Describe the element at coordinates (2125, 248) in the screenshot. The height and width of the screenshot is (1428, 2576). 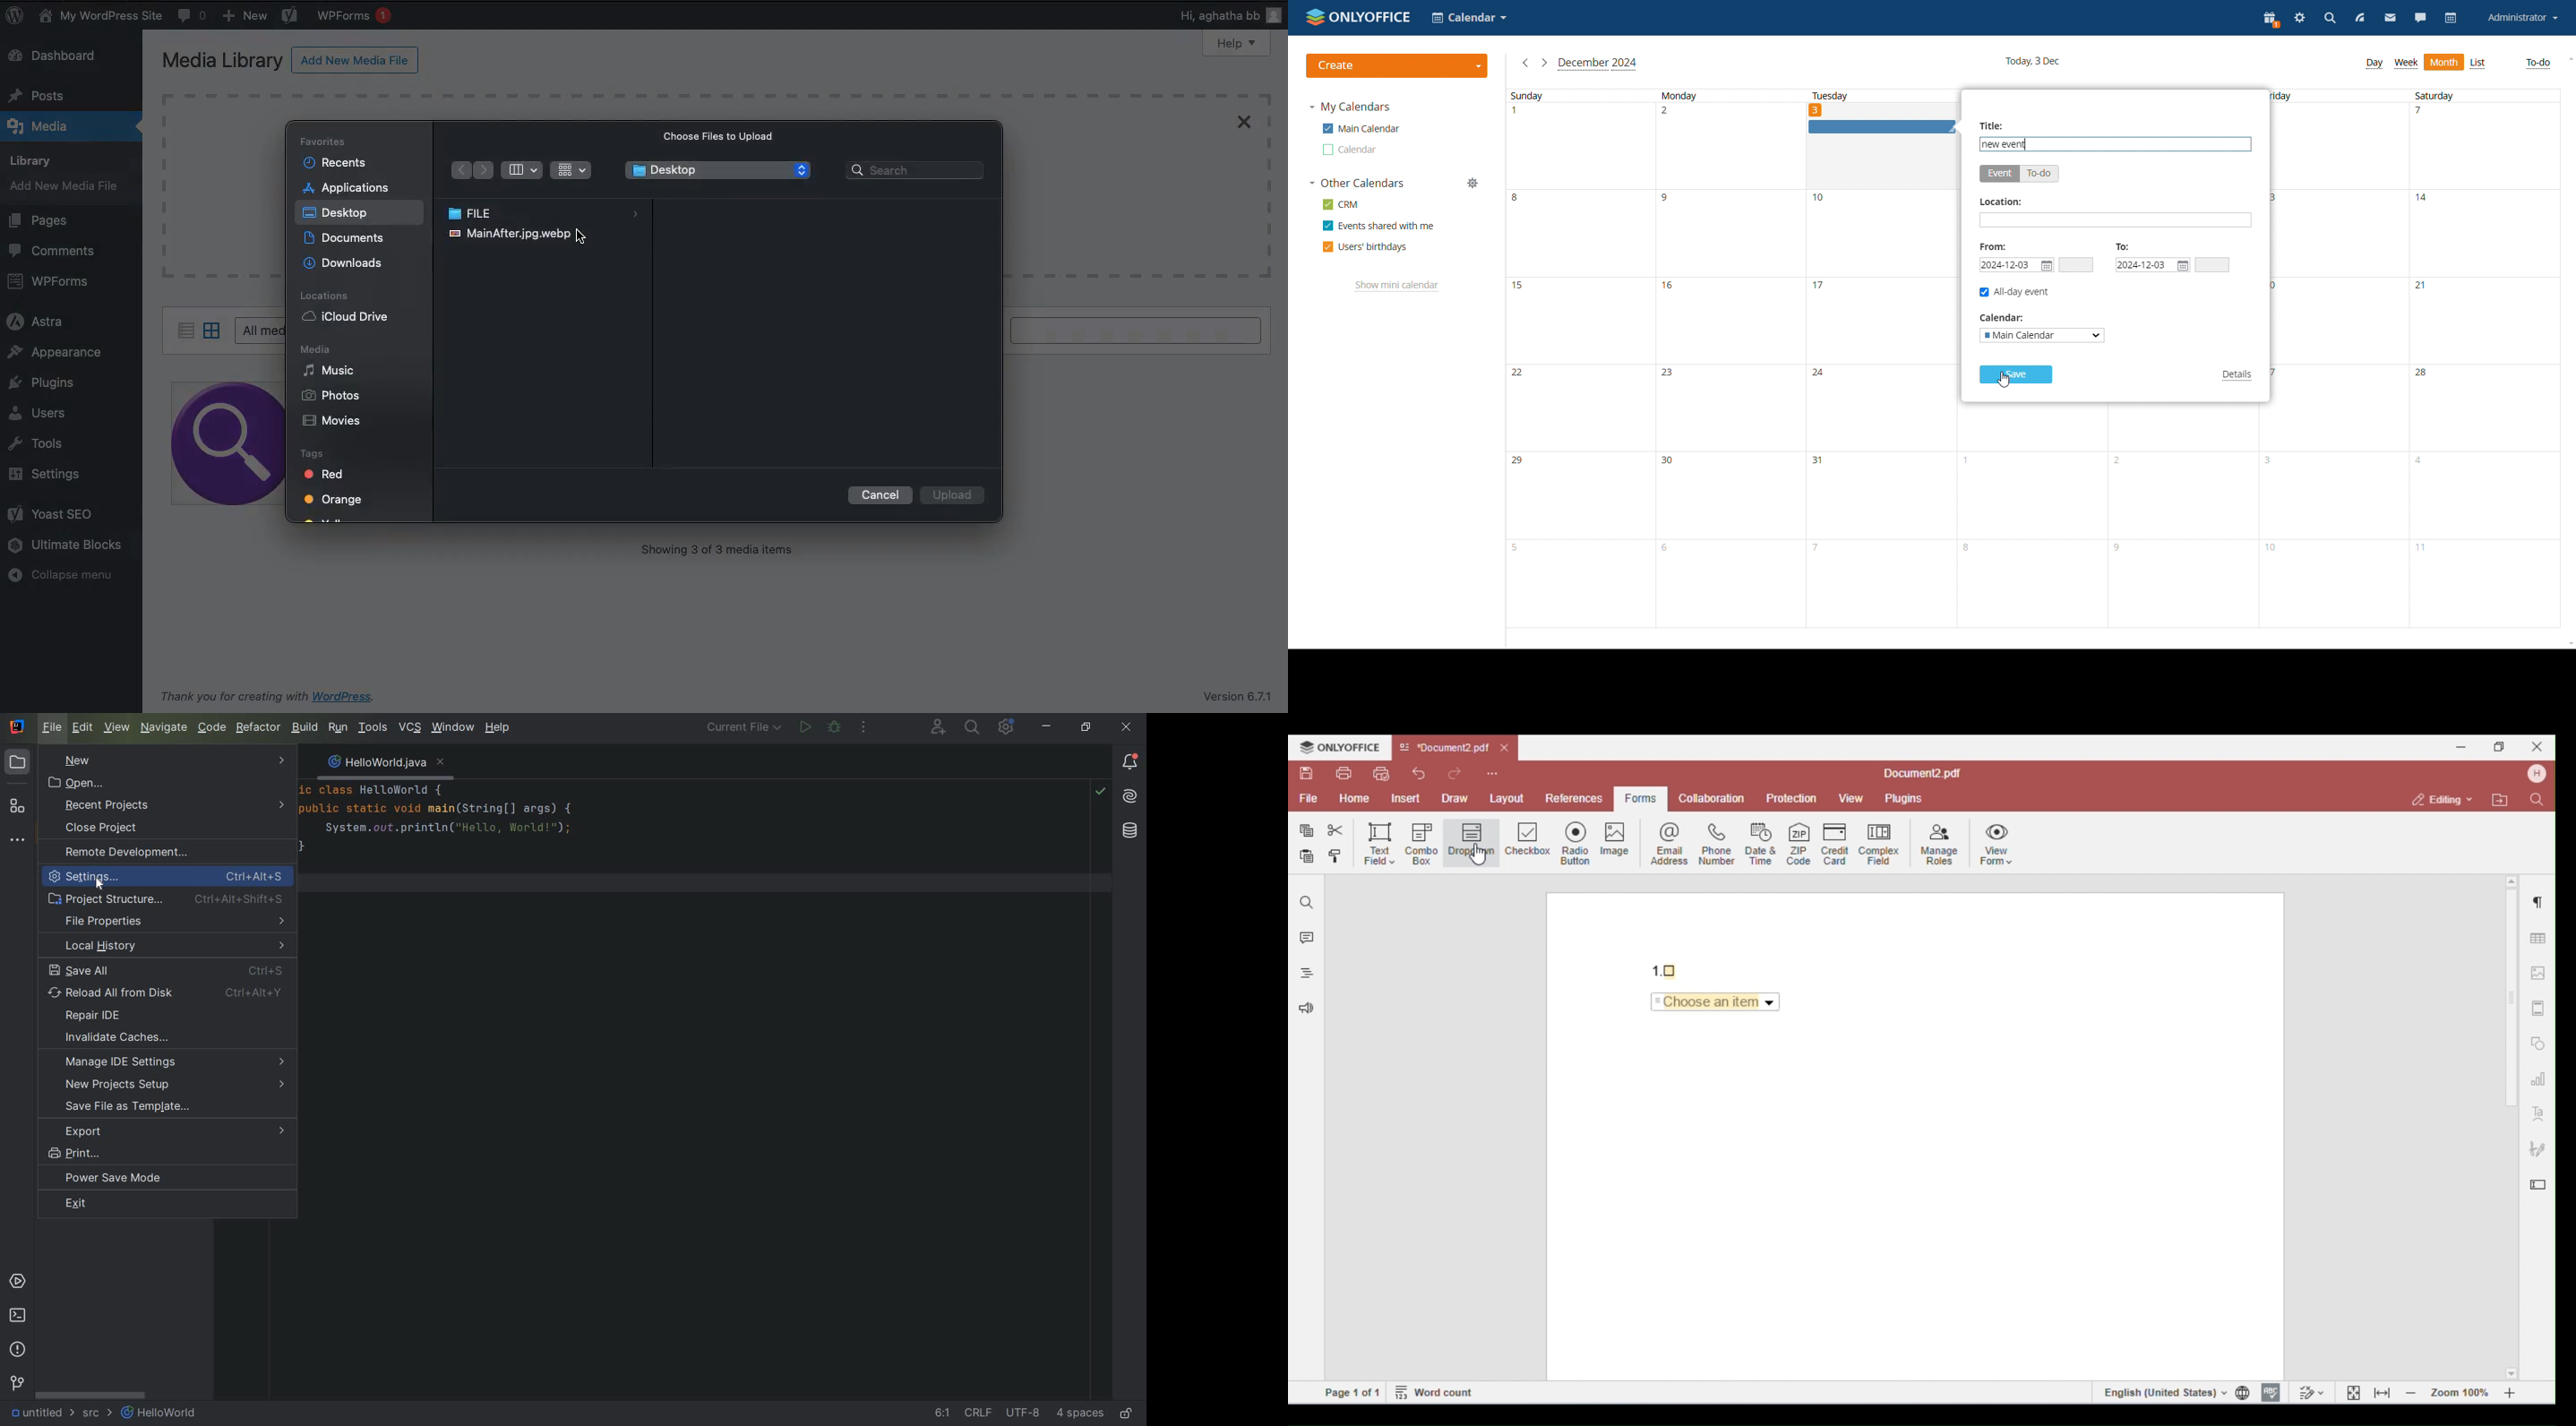
I see `to:` at that location.